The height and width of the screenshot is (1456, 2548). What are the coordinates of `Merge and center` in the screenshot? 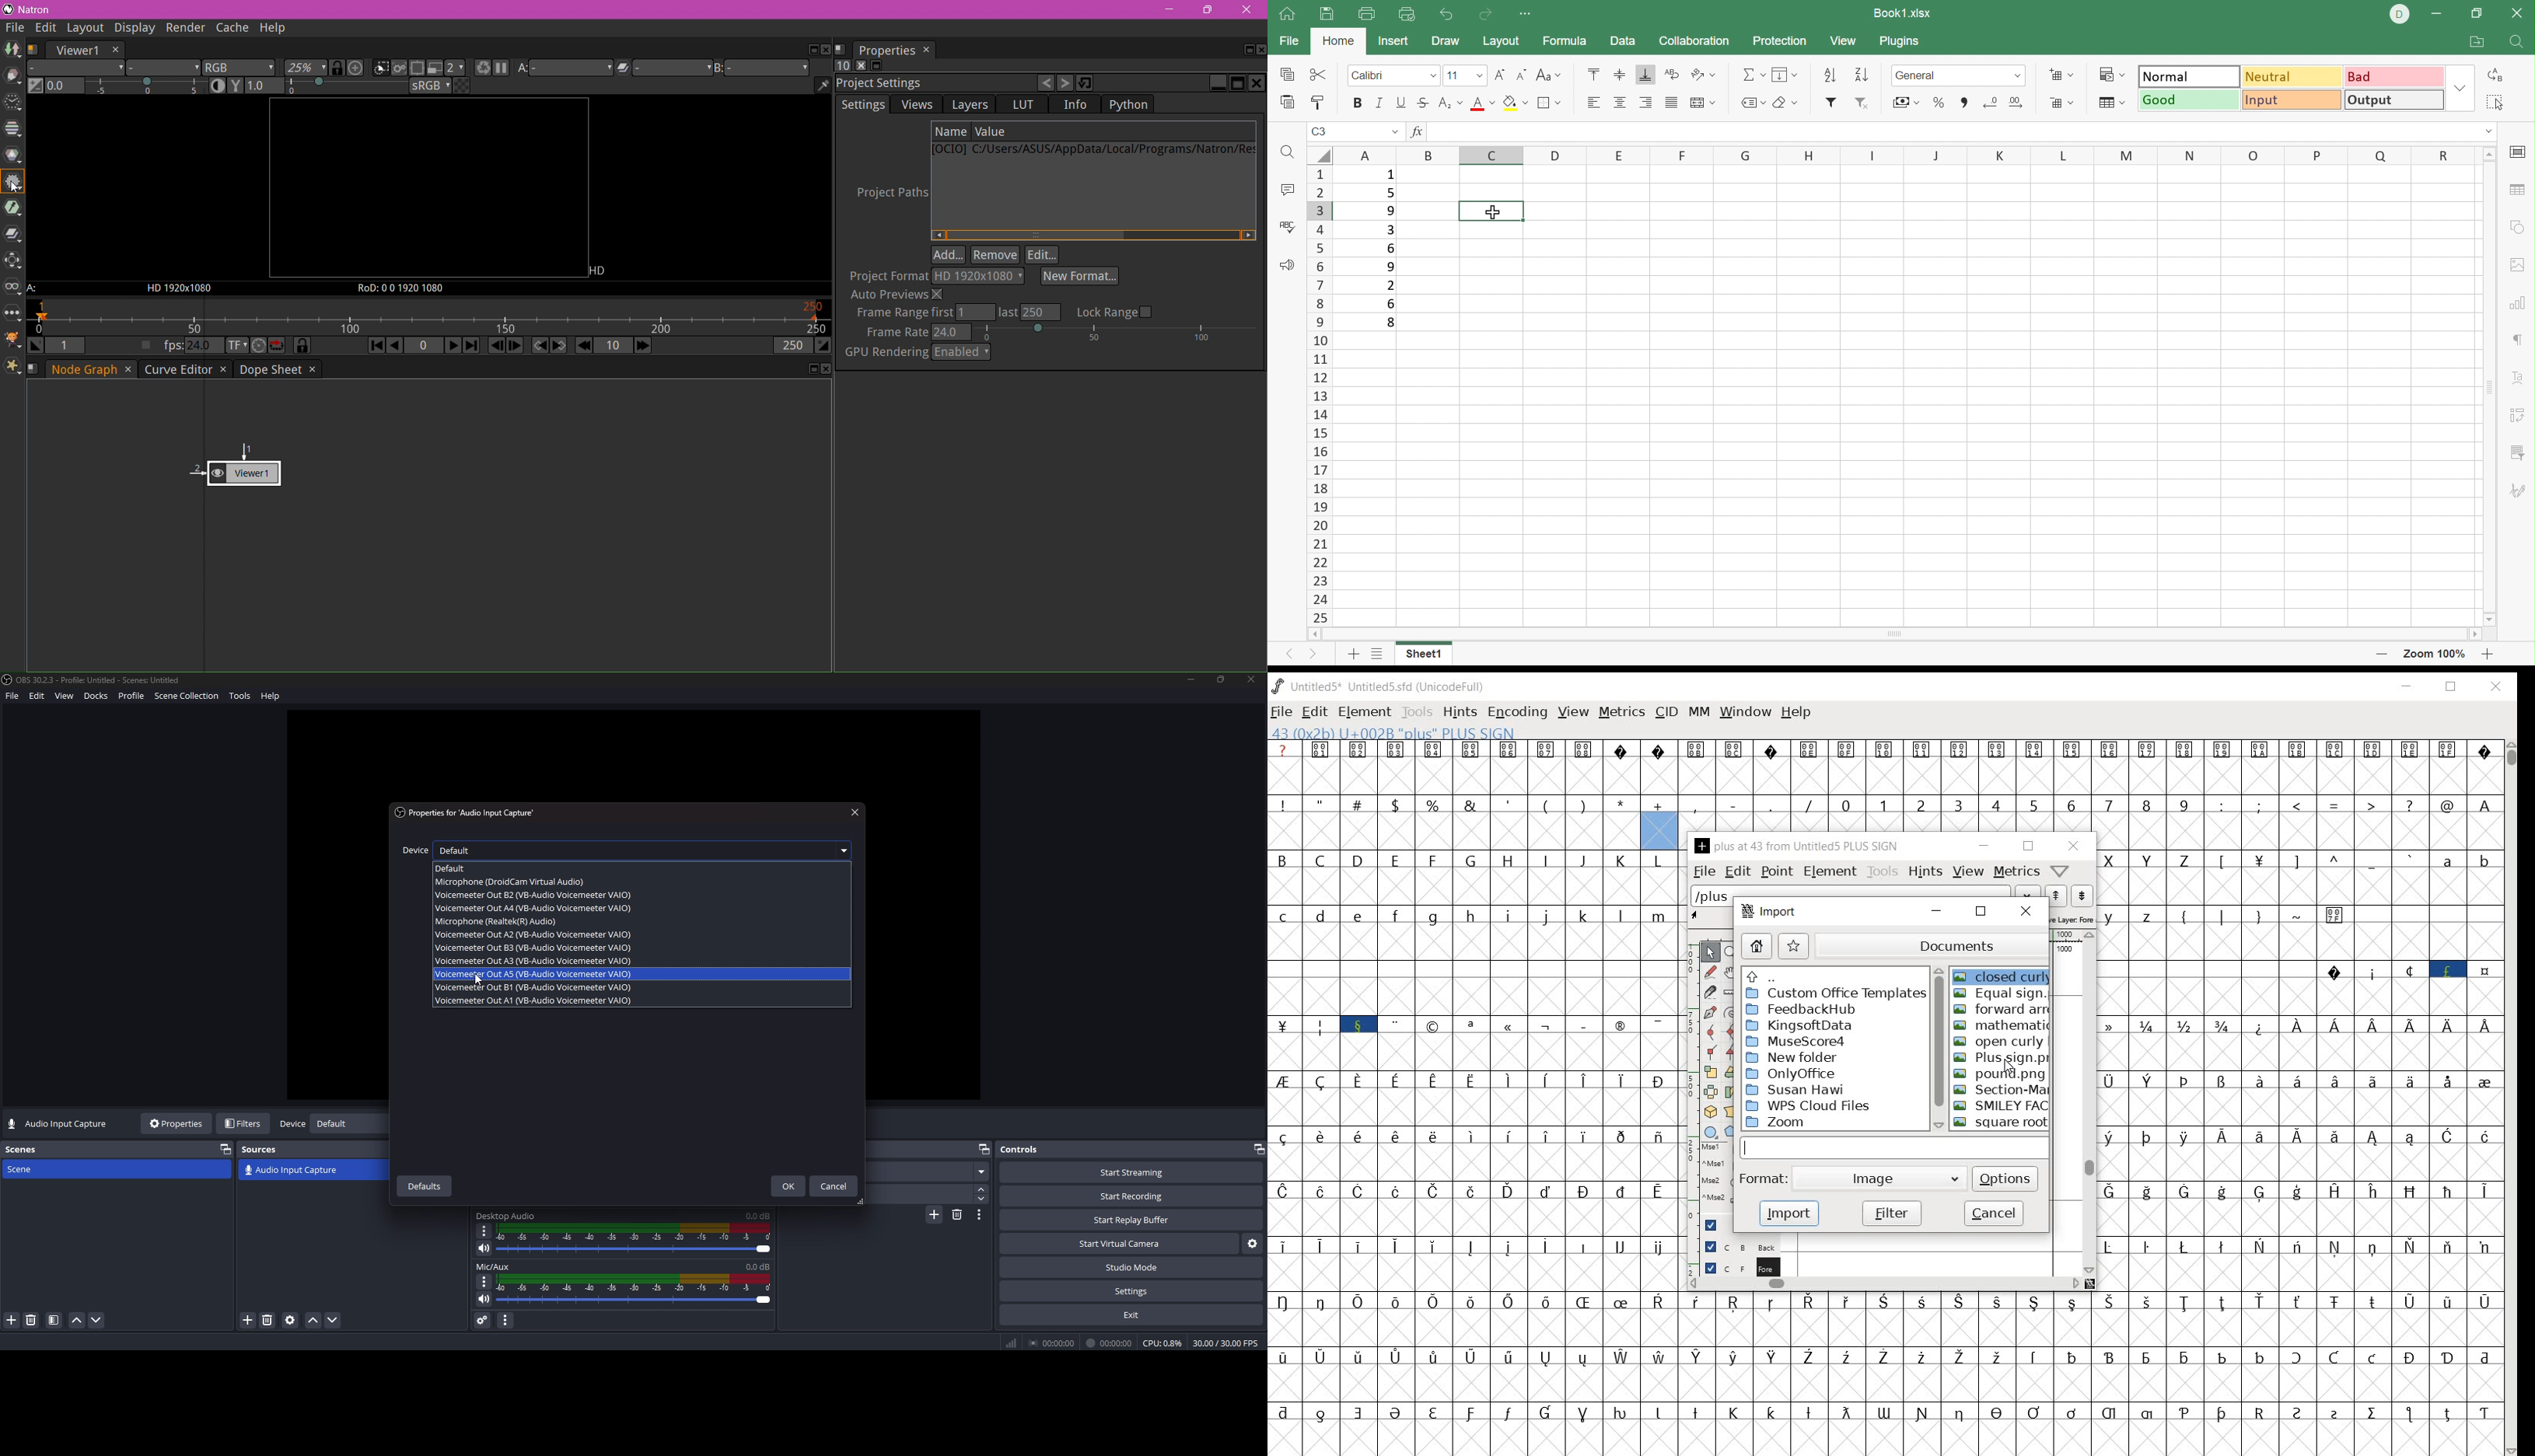 It's located at (1703, 103).